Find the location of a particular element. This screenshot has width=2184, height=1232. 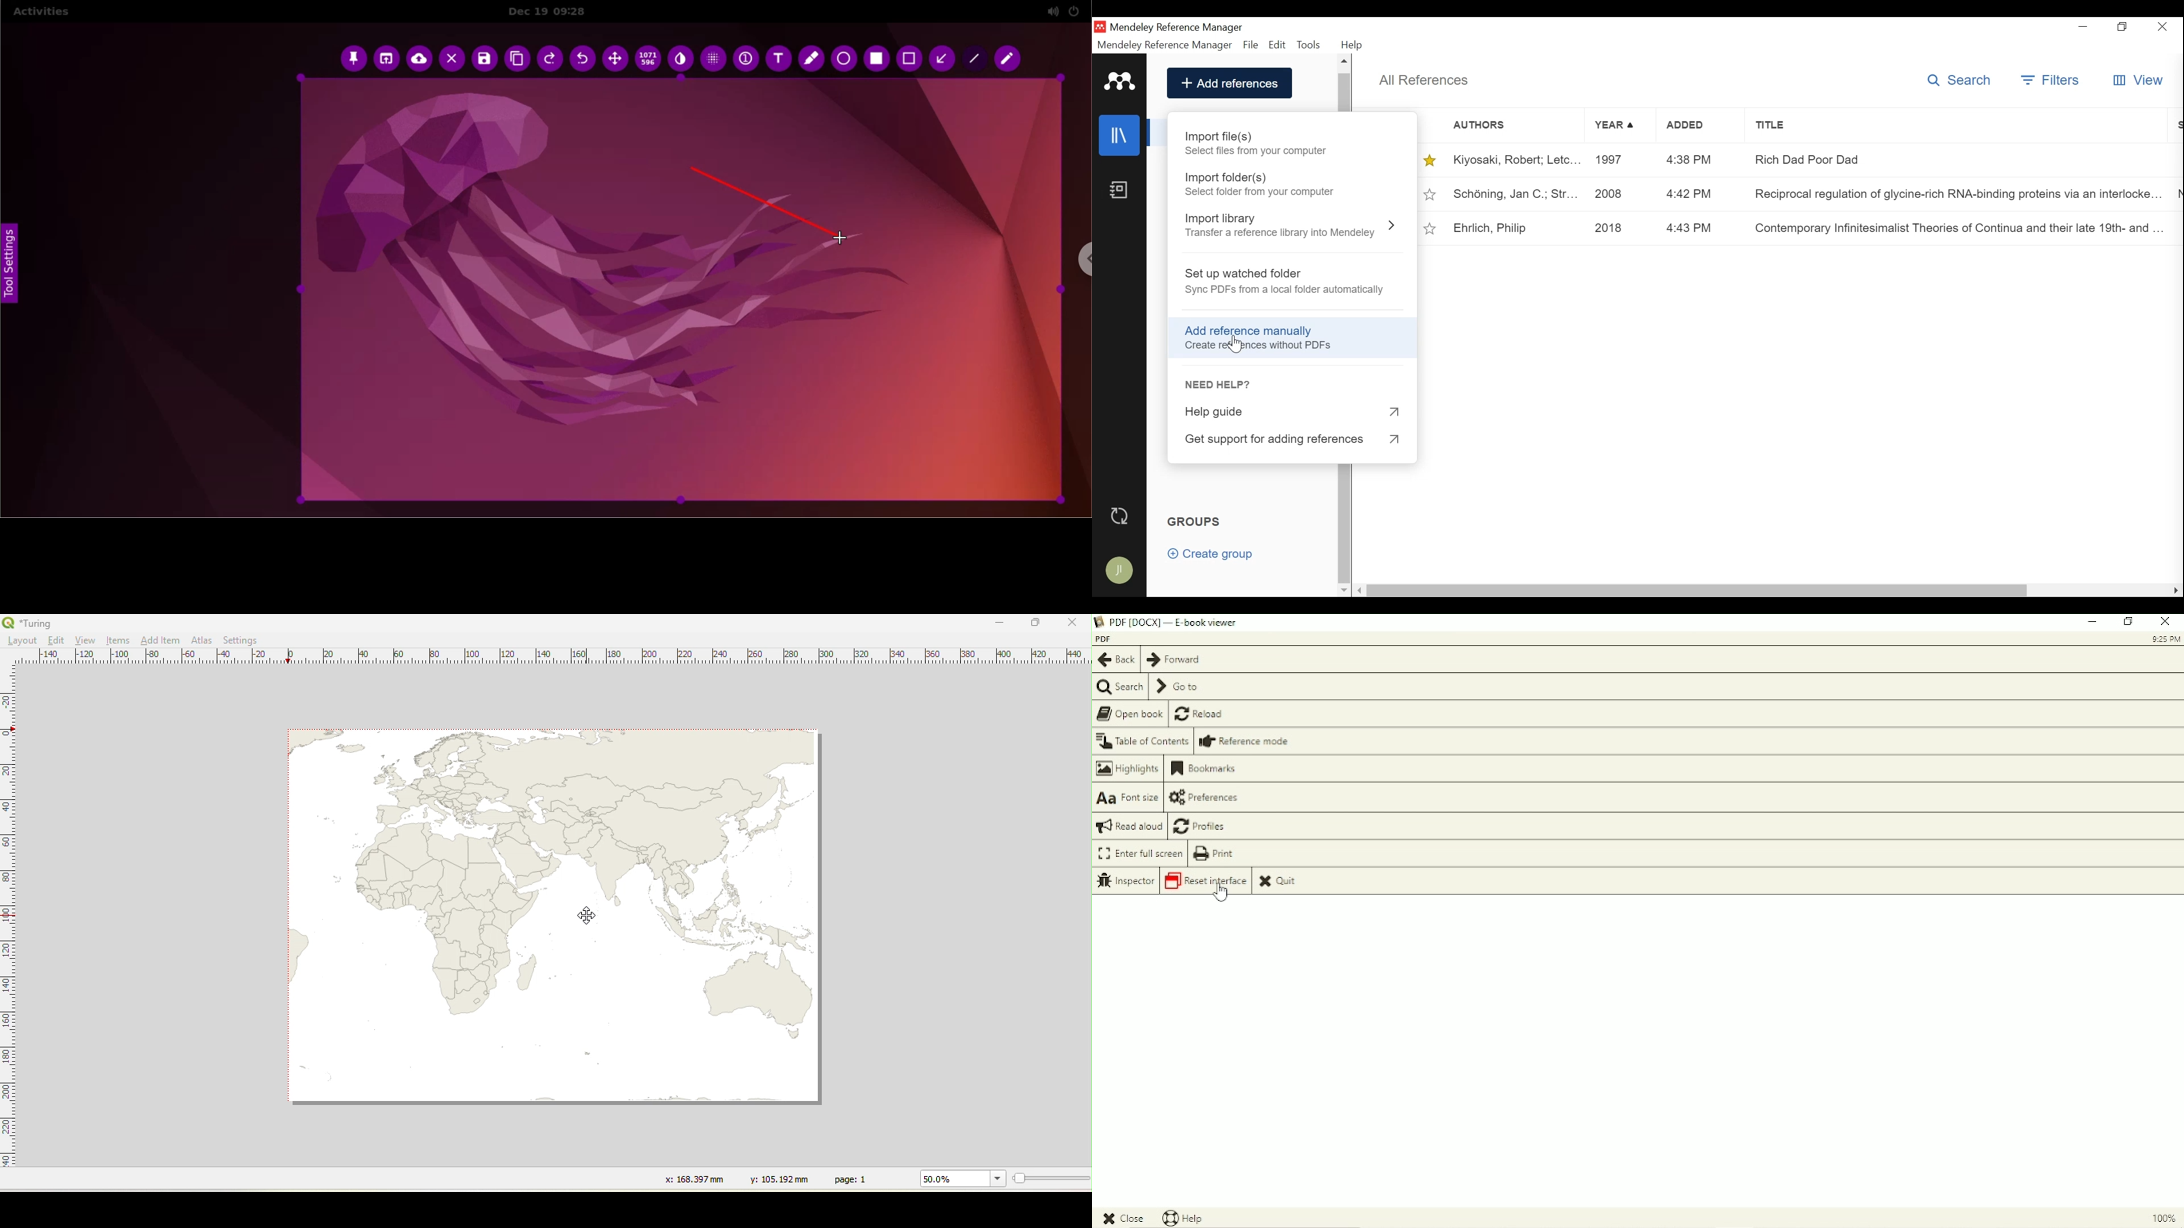

Scroll down is located at coordinates (1344, 589).